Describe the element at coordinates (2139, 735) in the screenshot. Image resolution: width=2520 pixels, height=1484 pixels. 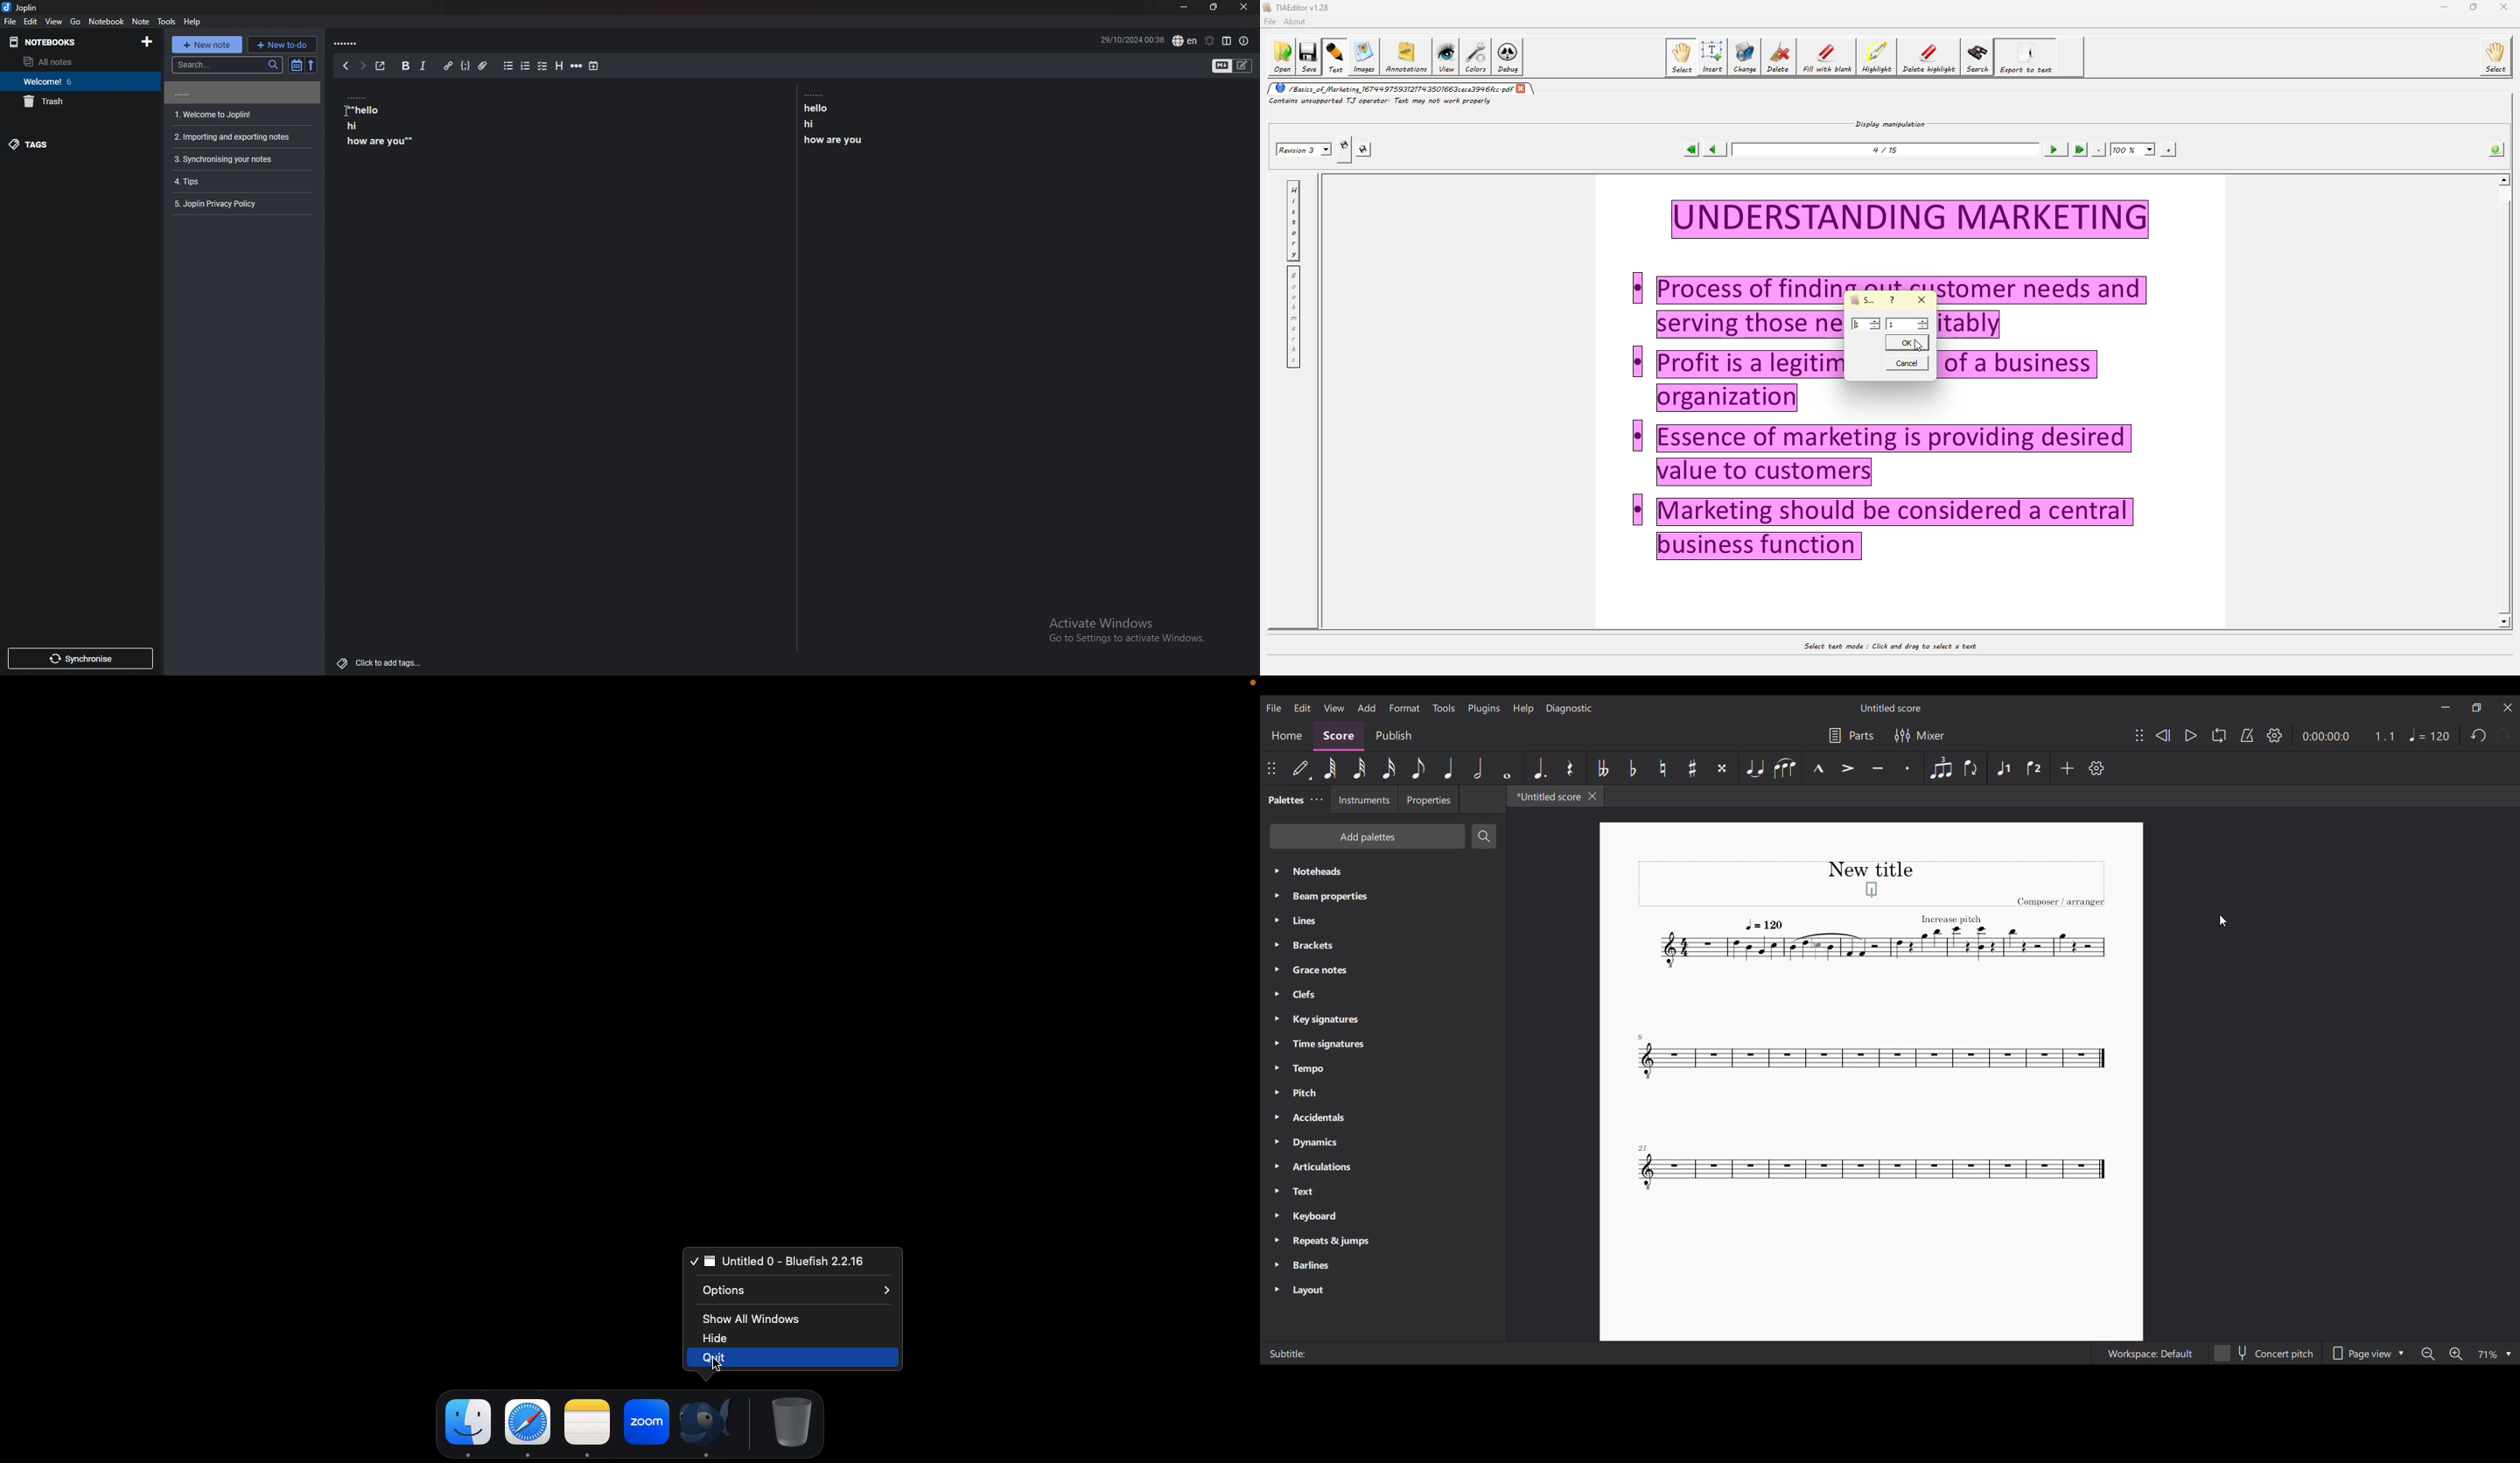
I see `Change position` at that location.